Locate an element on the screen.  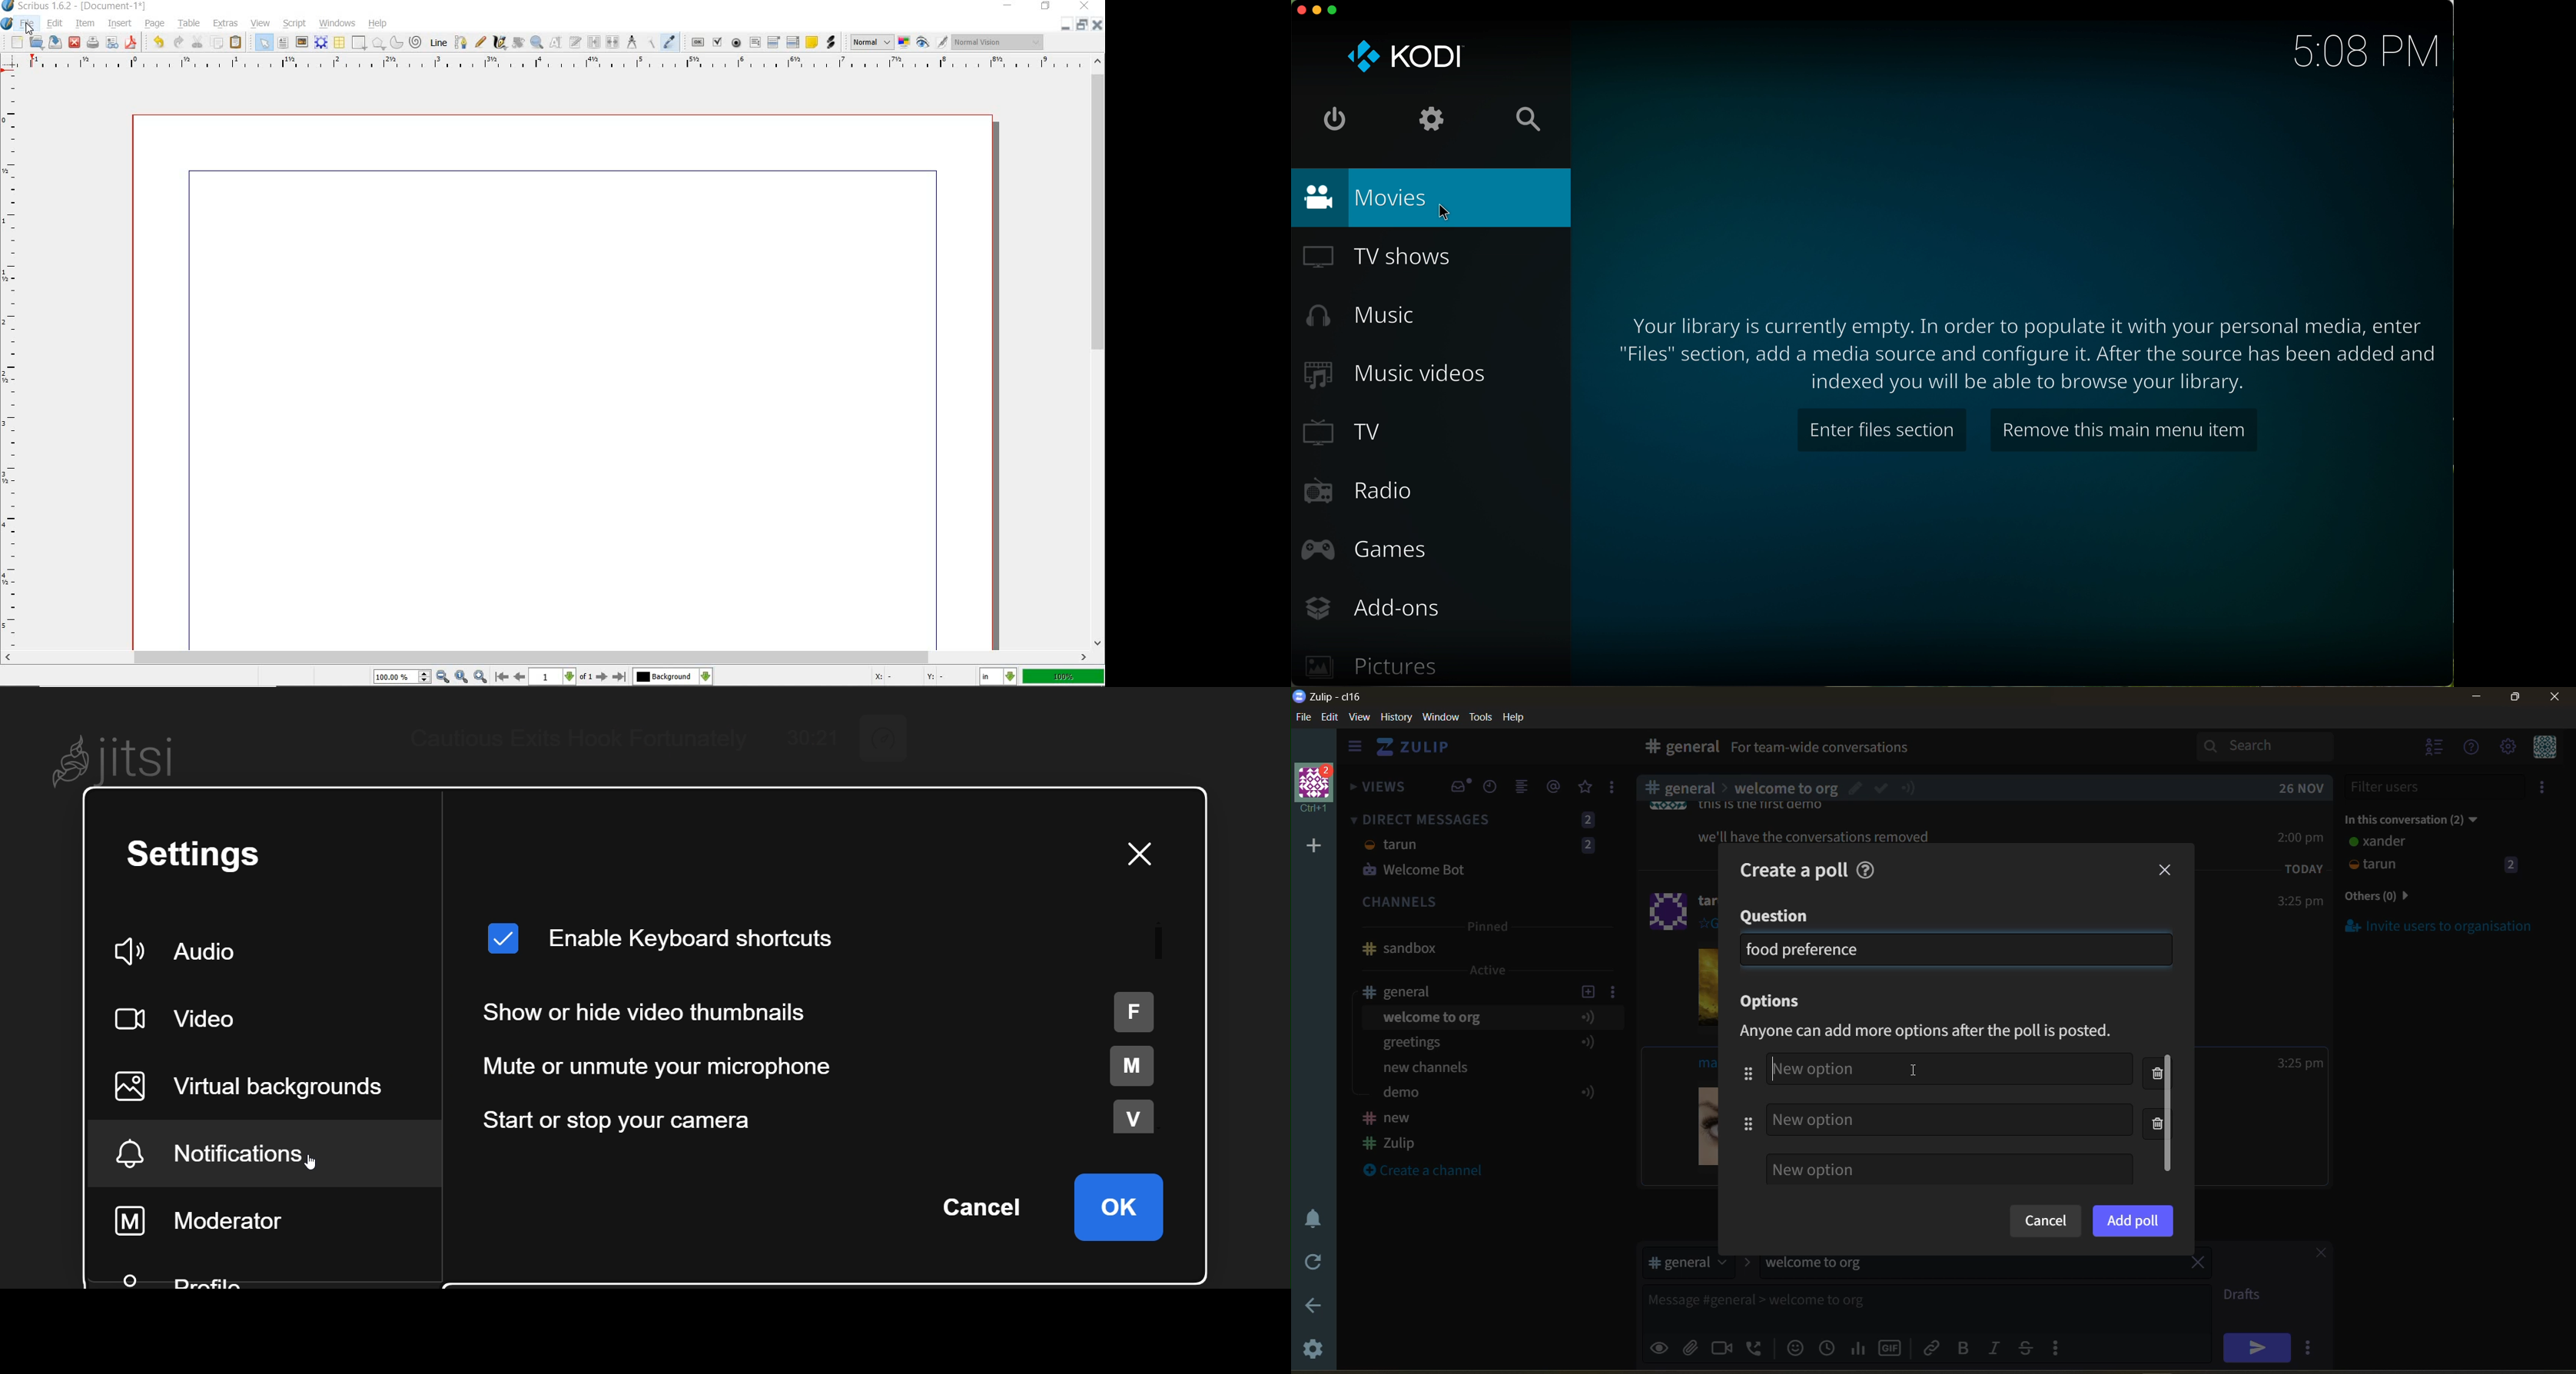
add emoji is located at coordinates (1794, 1347).